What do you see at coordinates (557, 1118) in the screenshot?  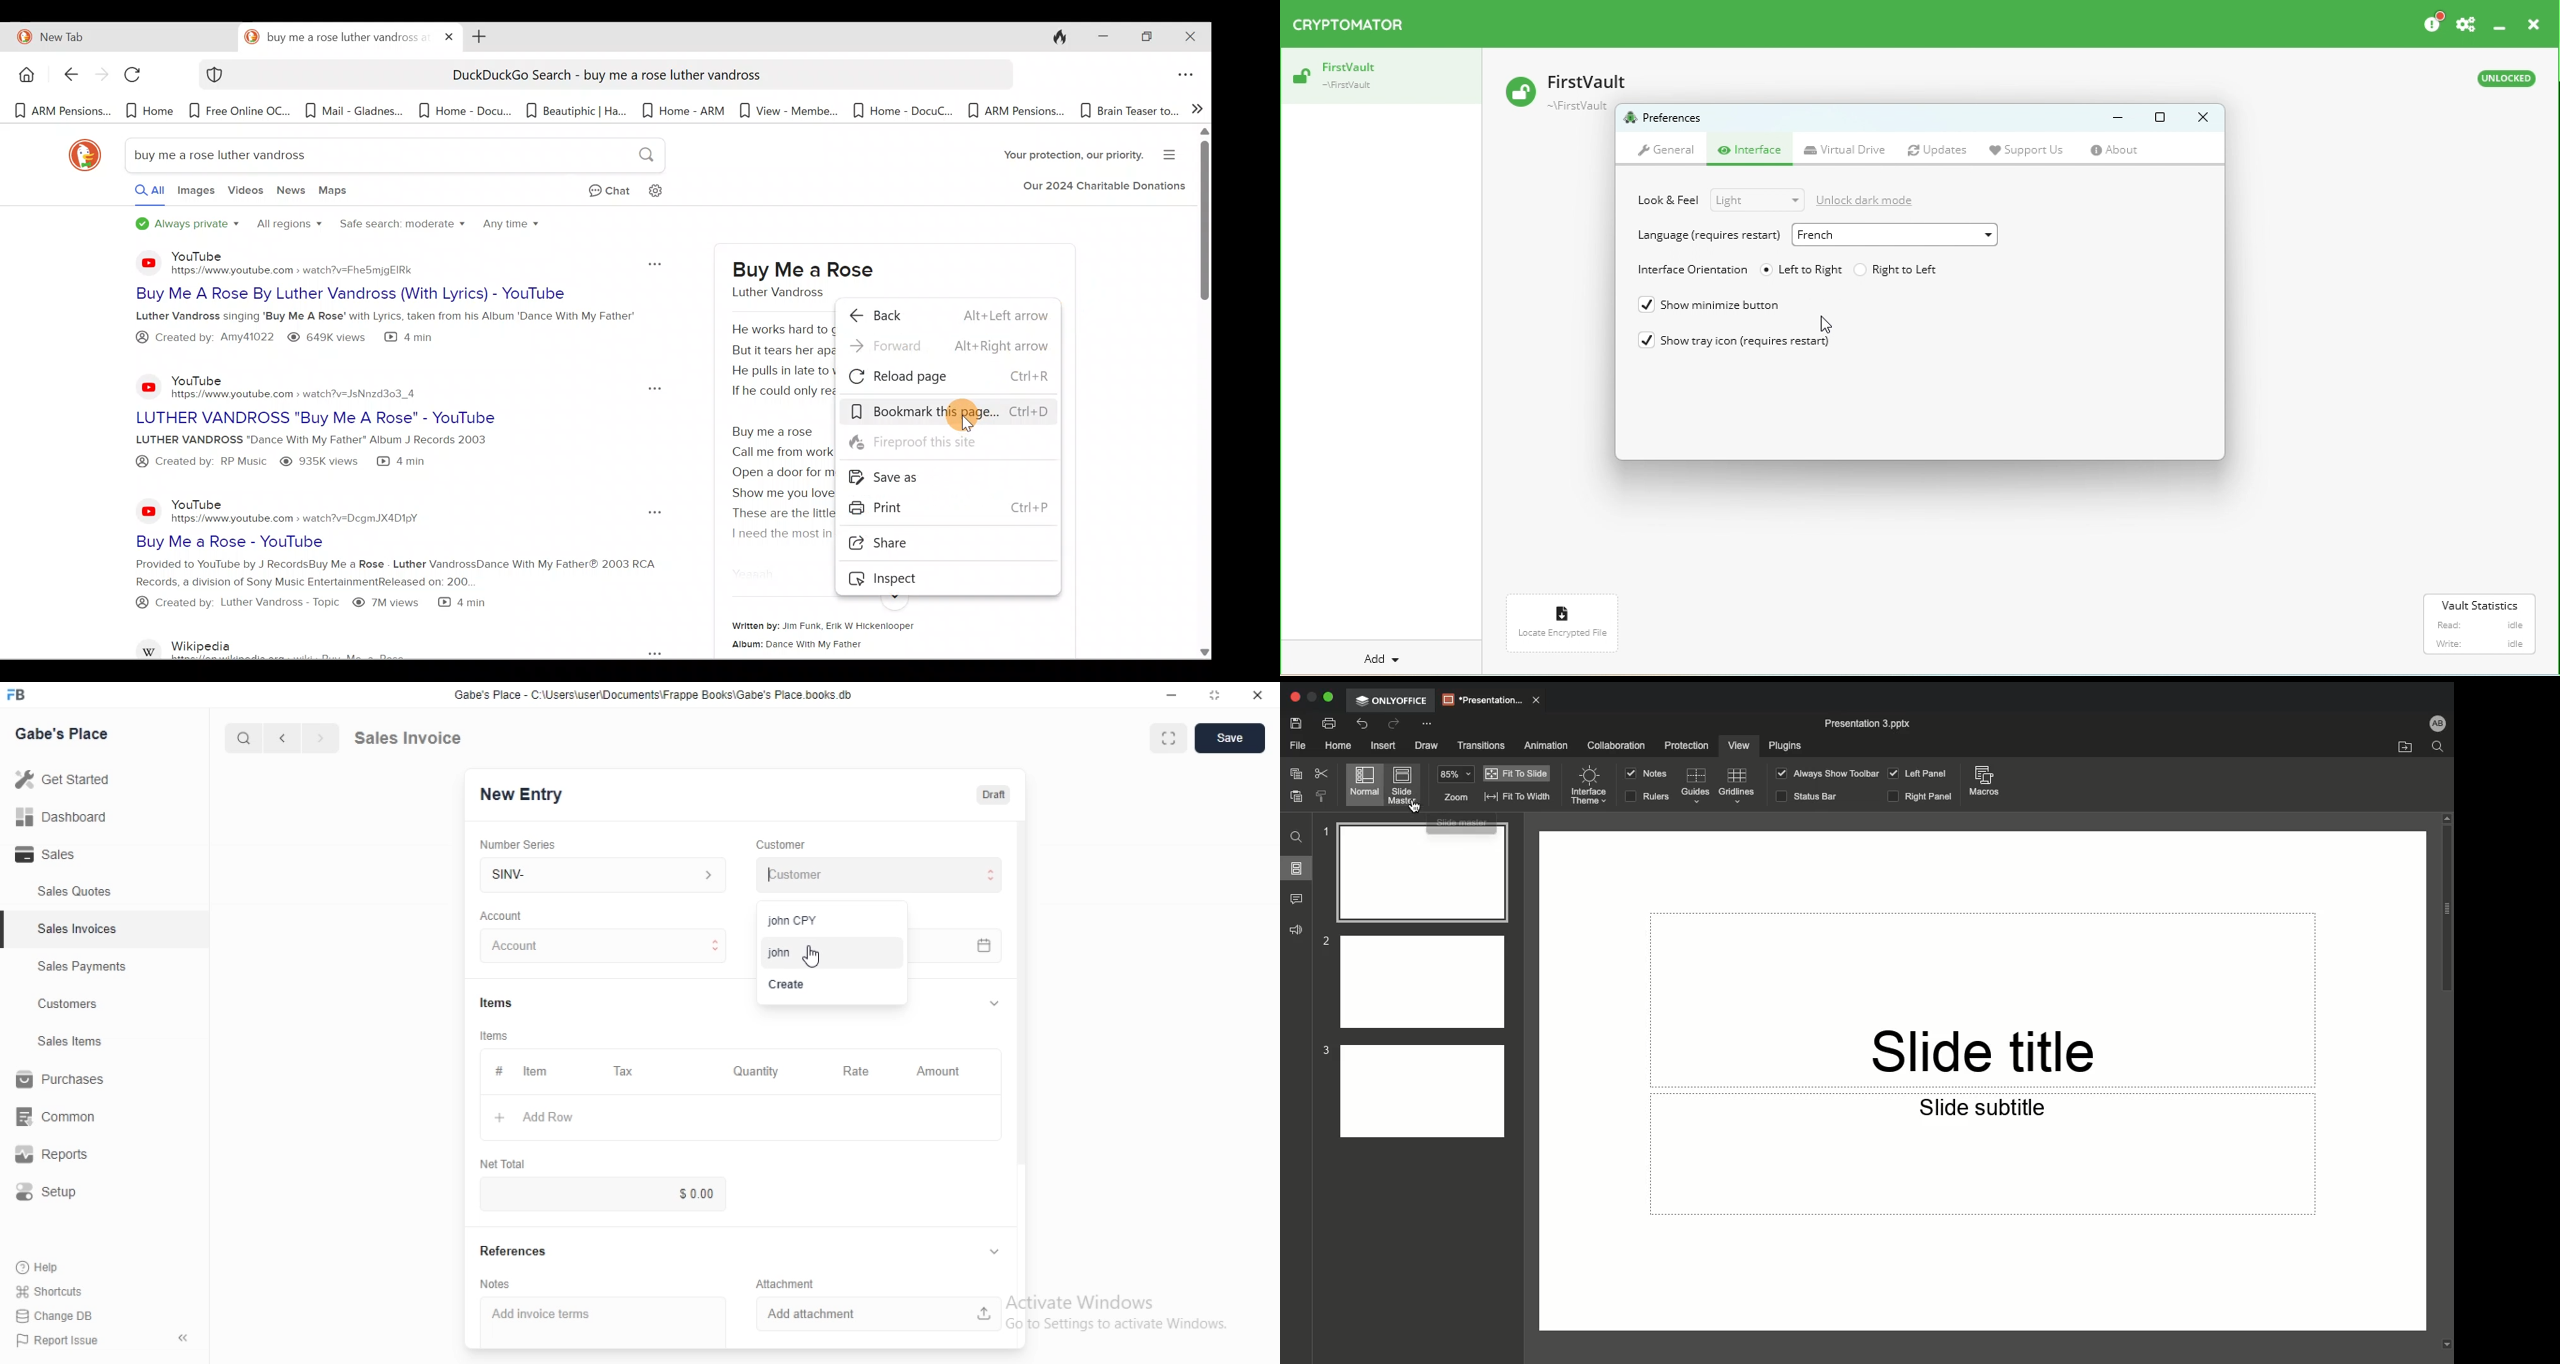 I see `+ Add Row` at bounding box center [557, 1118].